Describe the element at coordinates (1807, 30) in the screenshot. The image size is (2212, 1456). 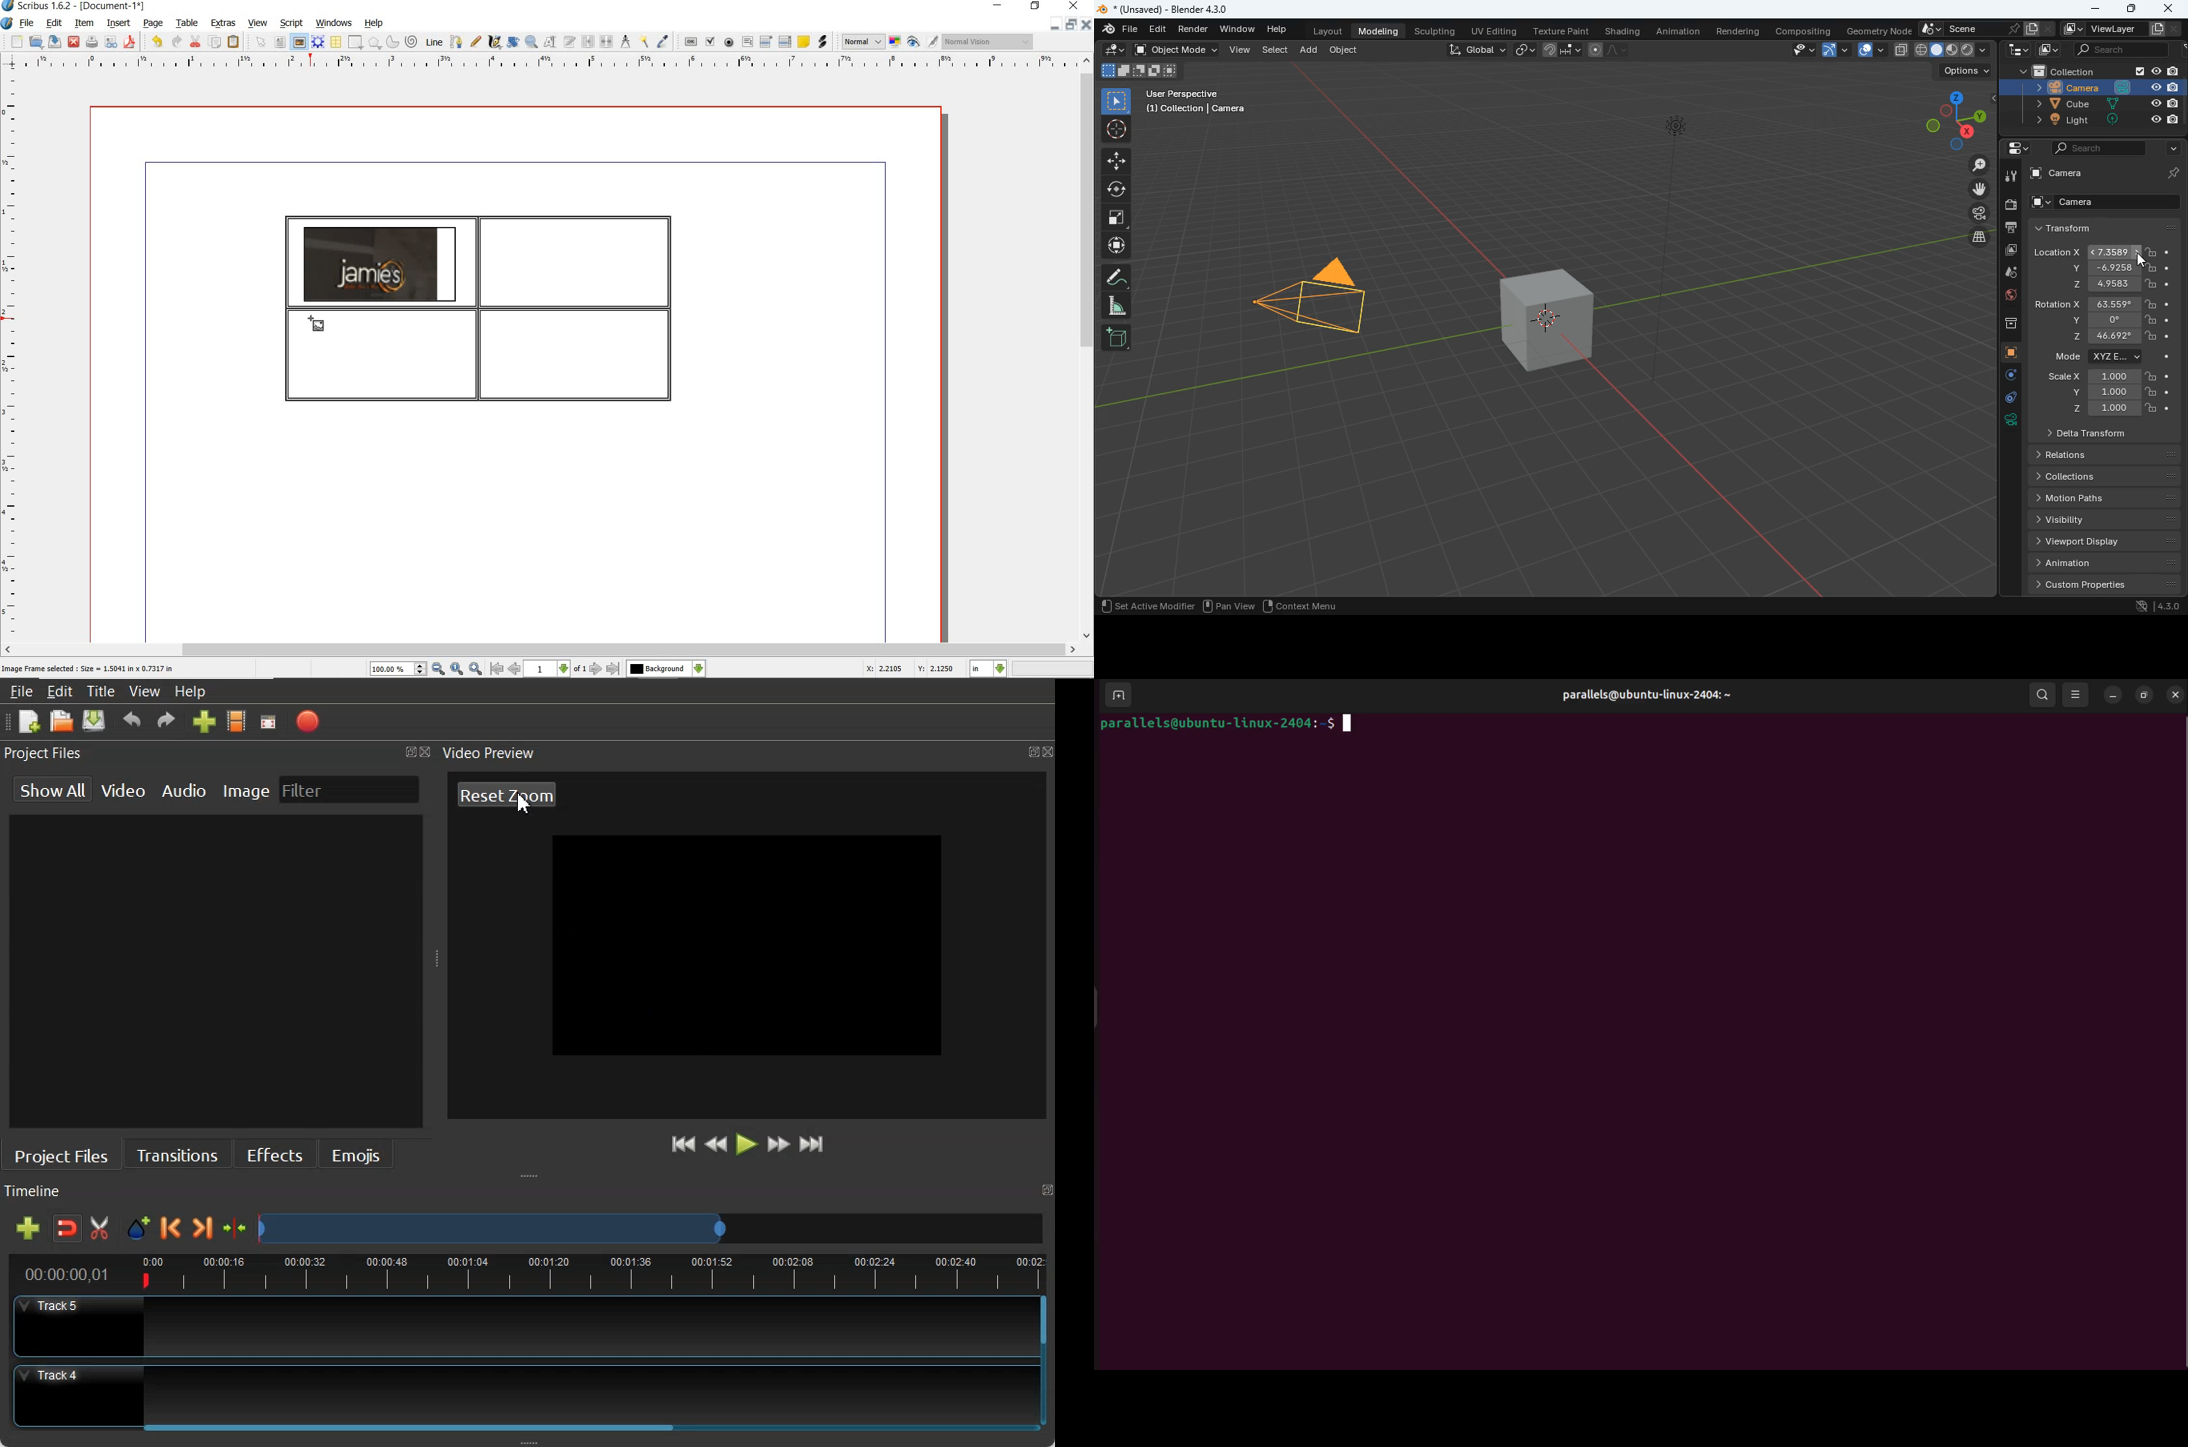
I see `compositing` at that location.